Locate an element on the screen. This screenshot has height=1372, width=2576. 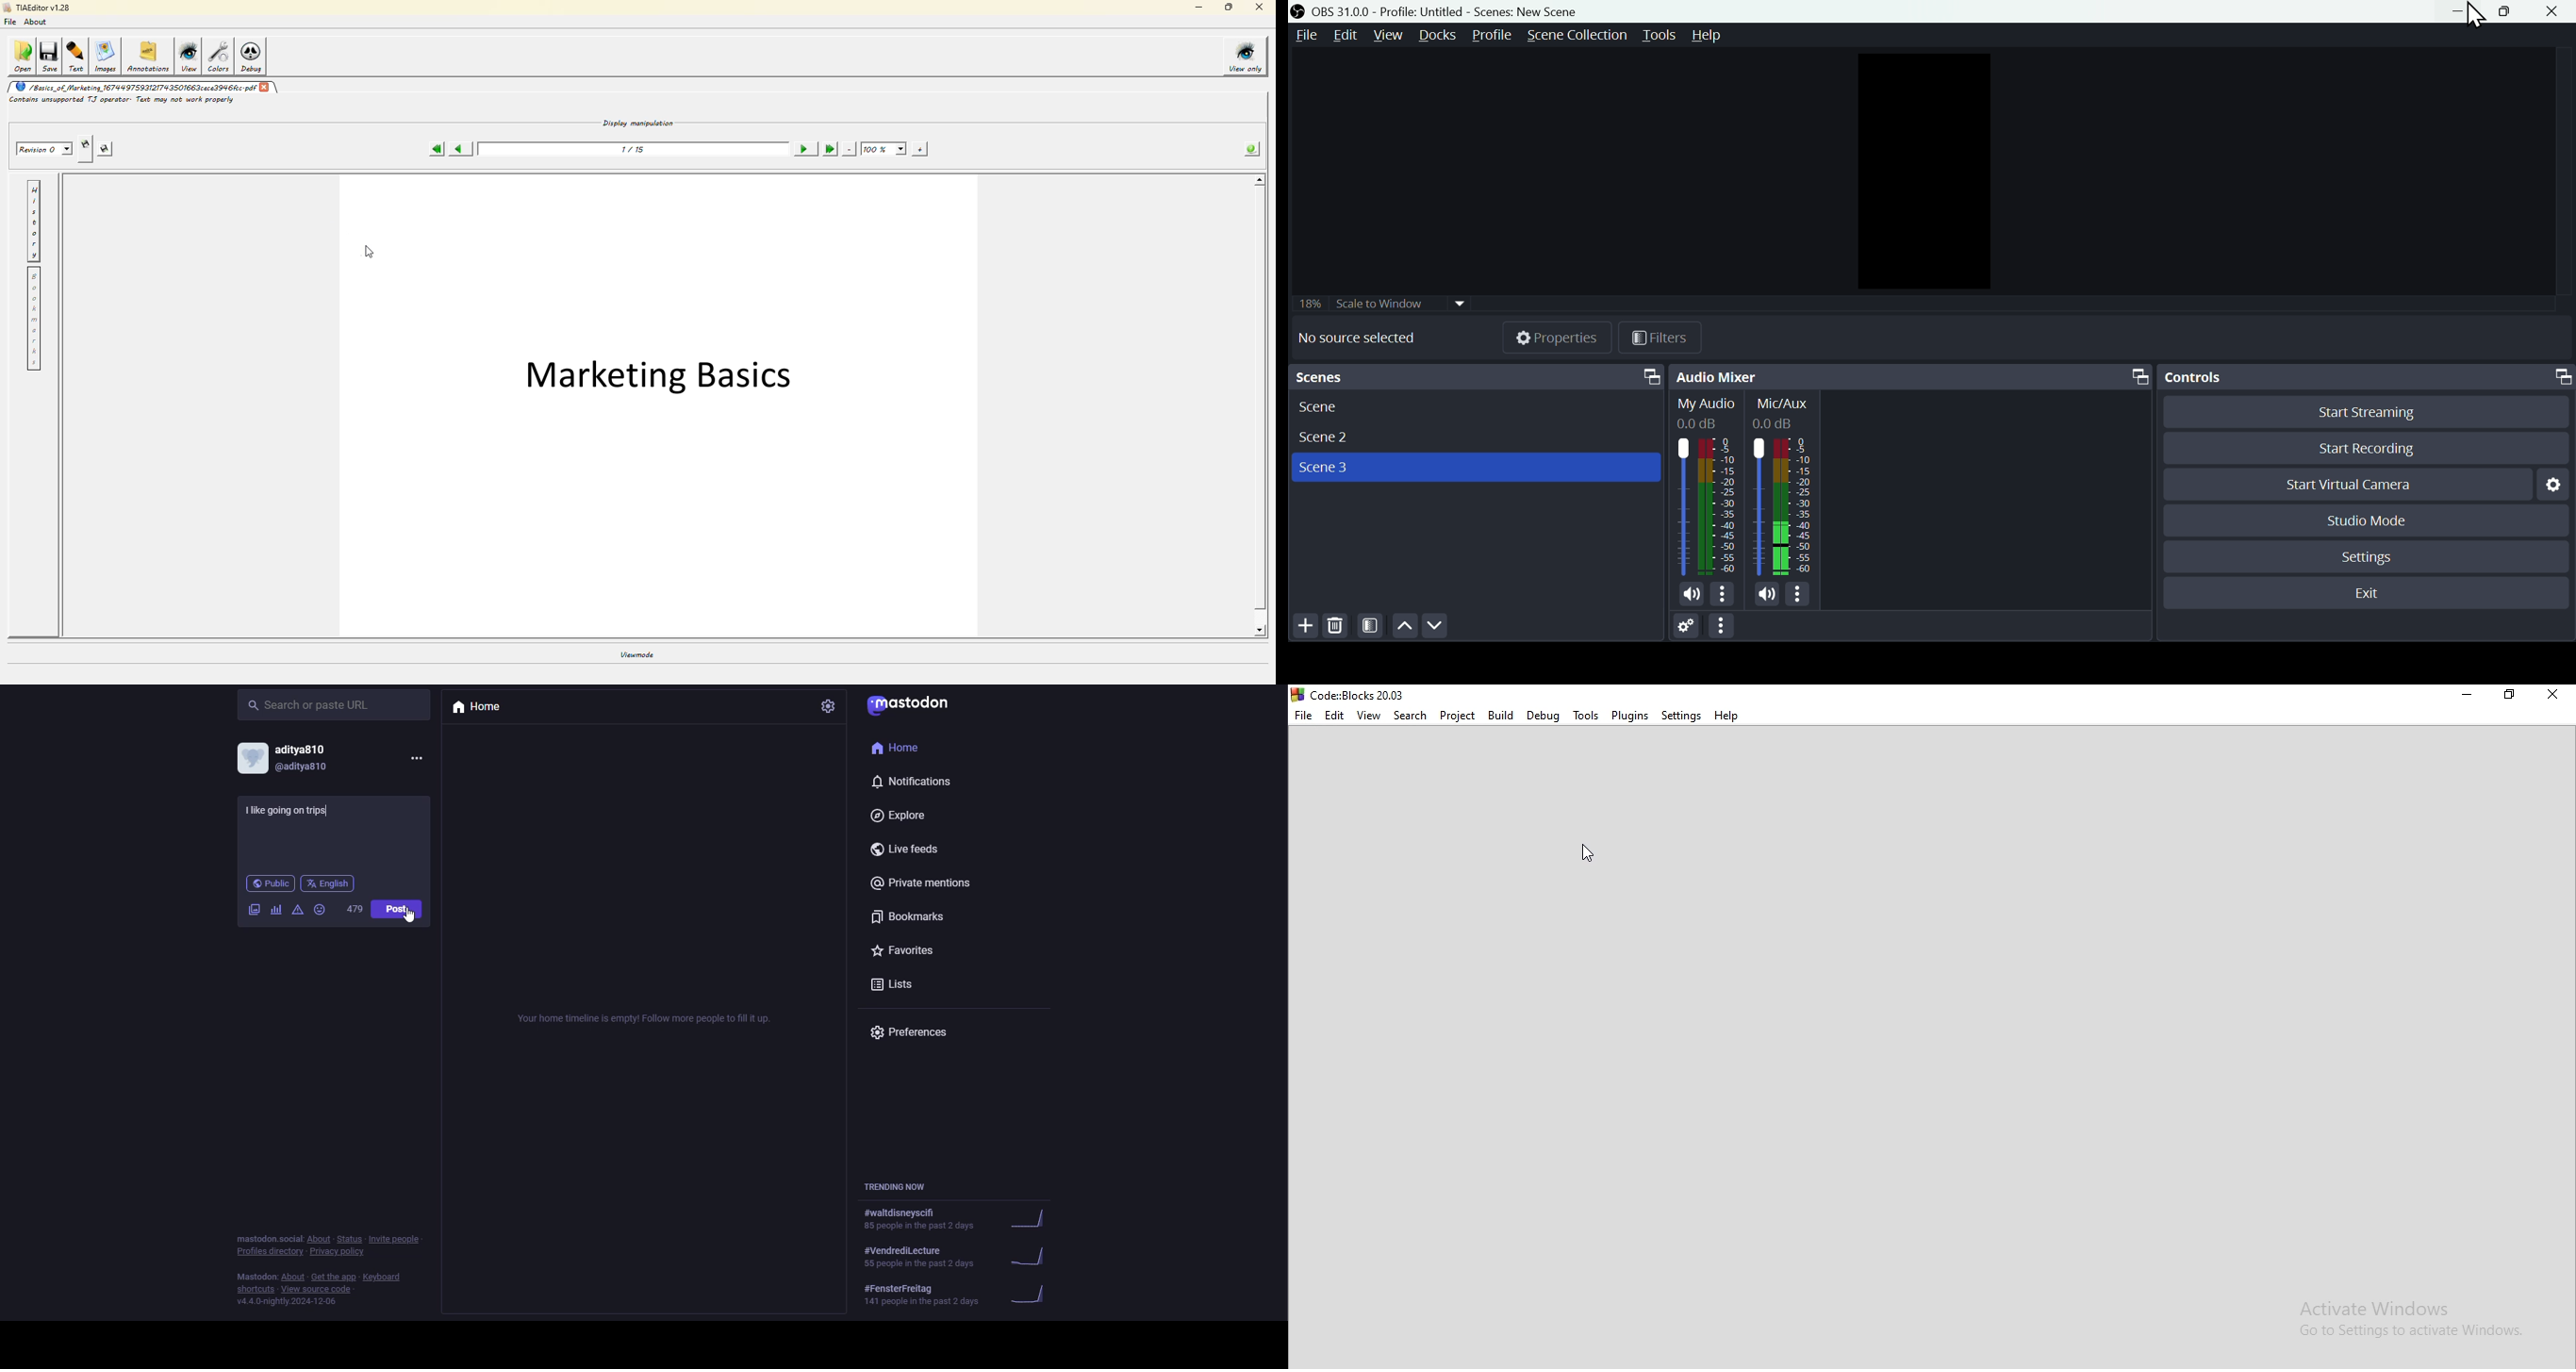
Move down is located at coordinates (1434, 627).